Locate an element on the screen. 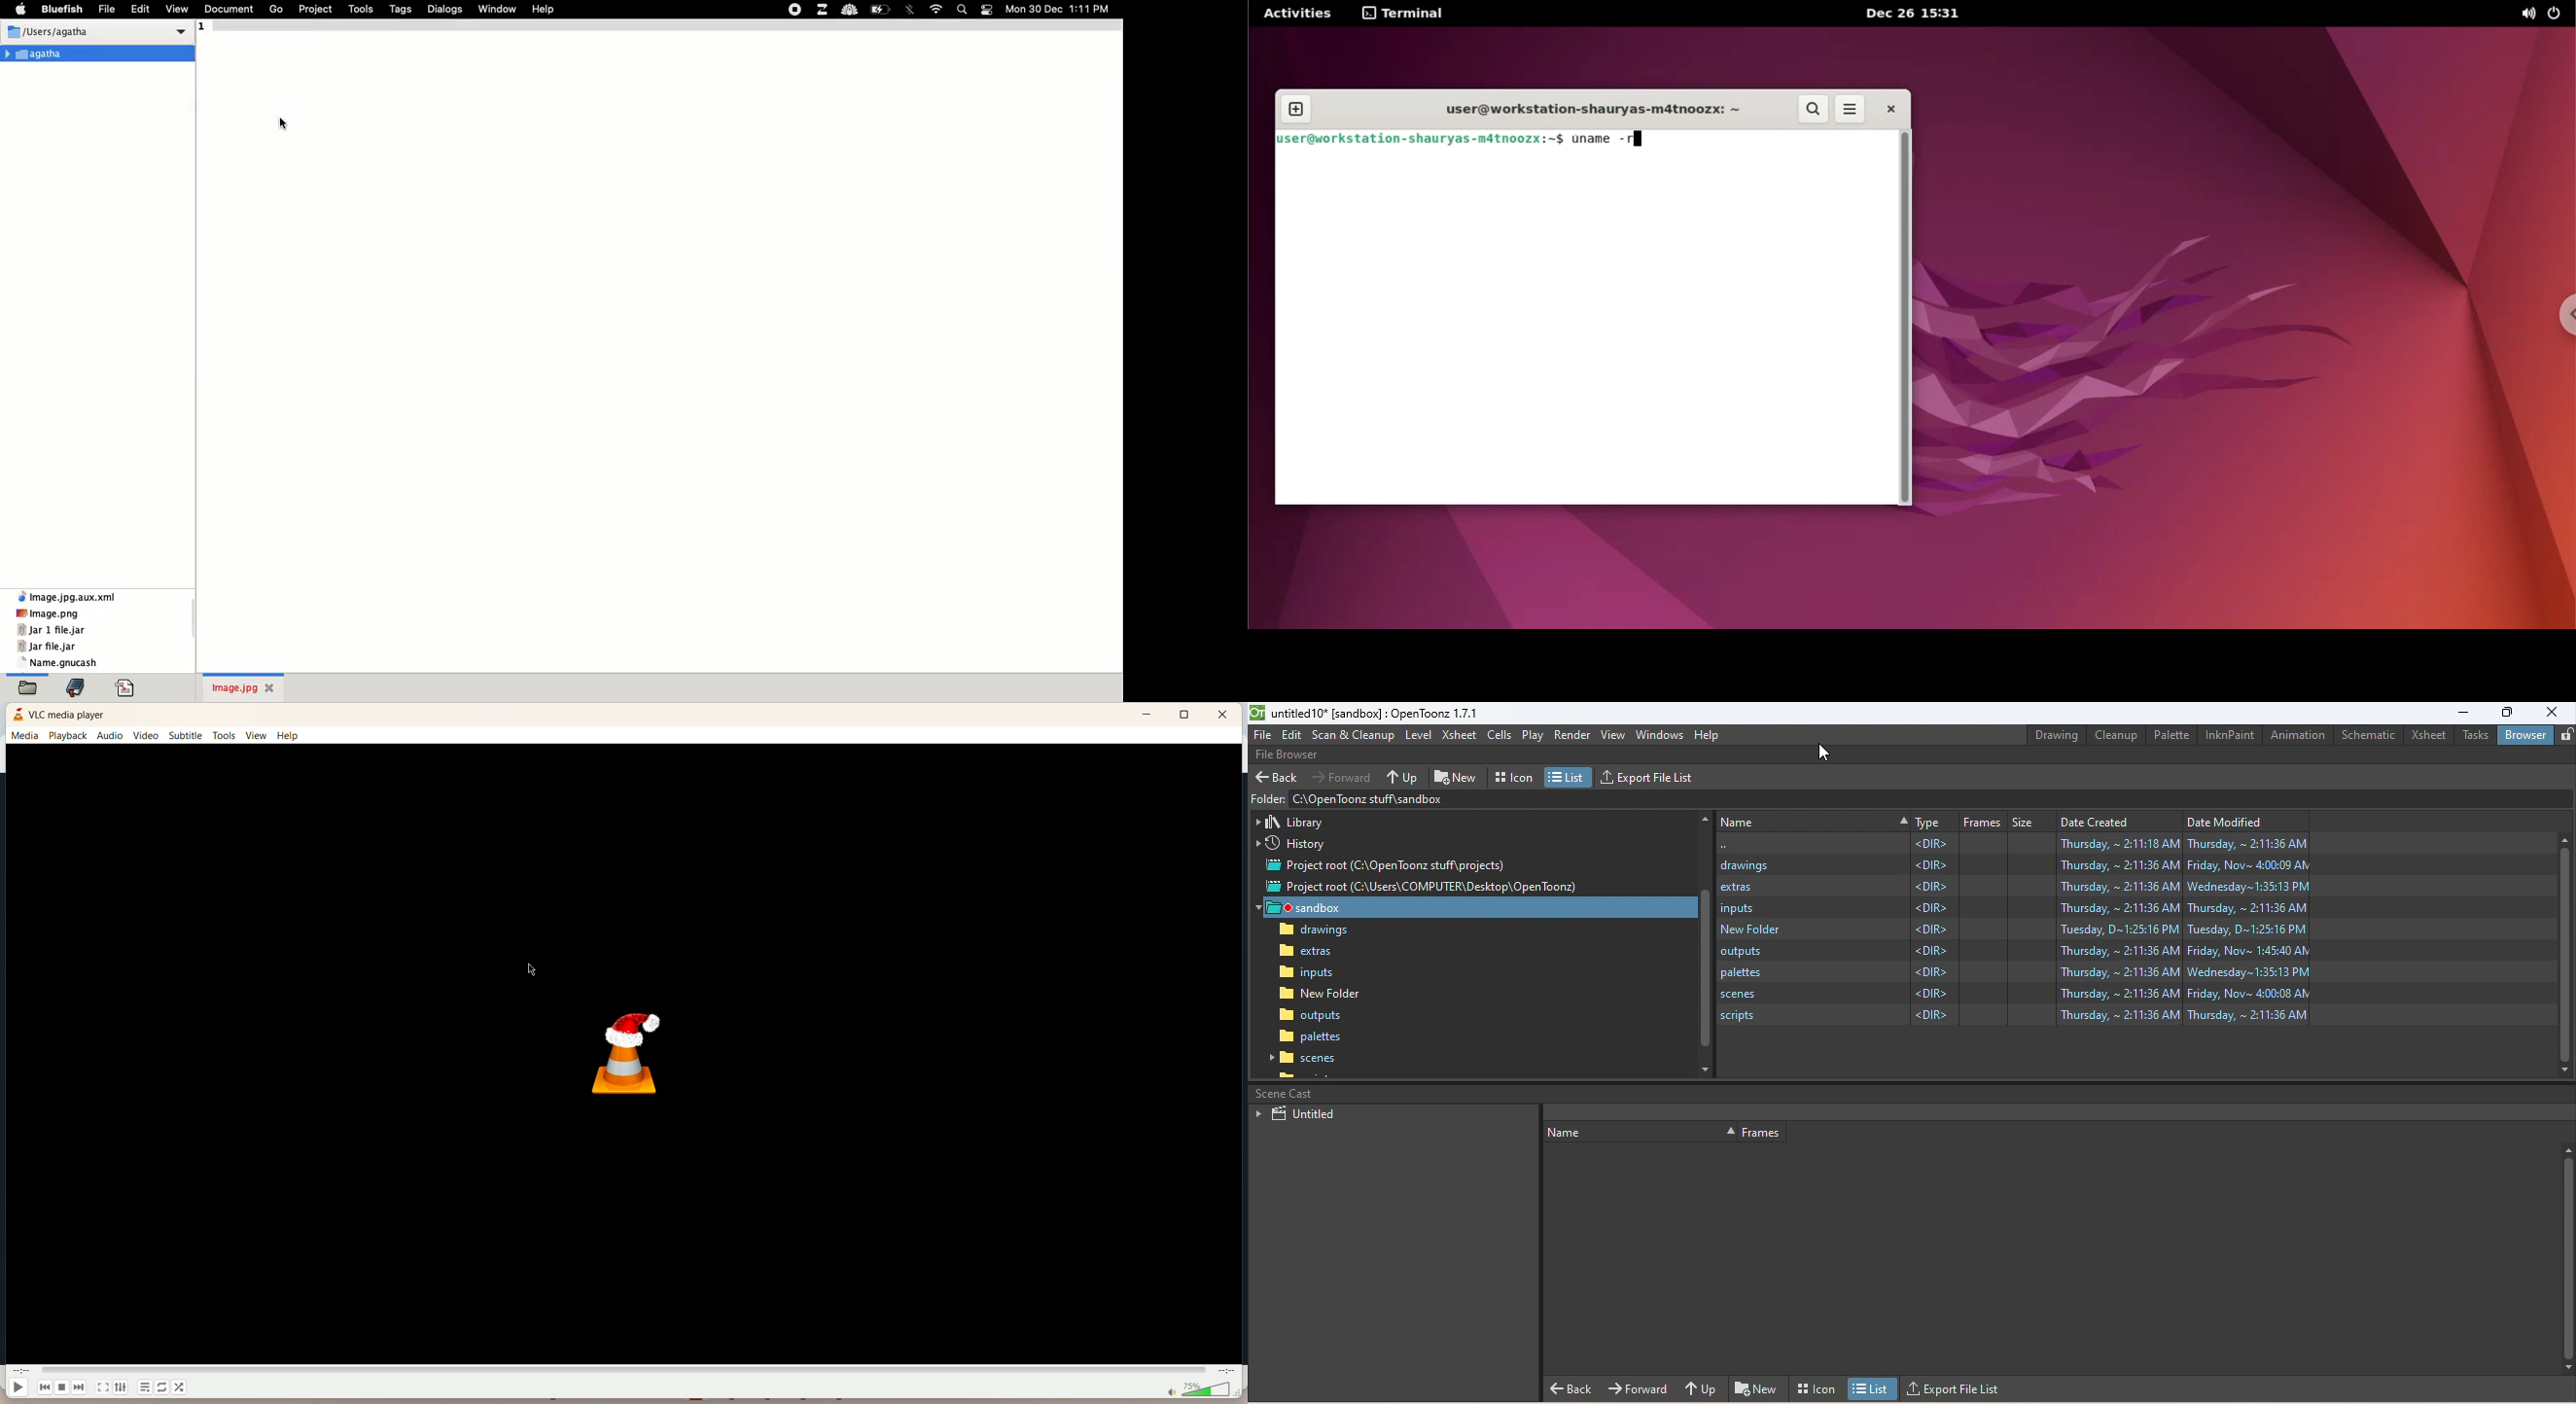 This screenshot has height=1428, width=2576. view is located at coordinates (257, 736).